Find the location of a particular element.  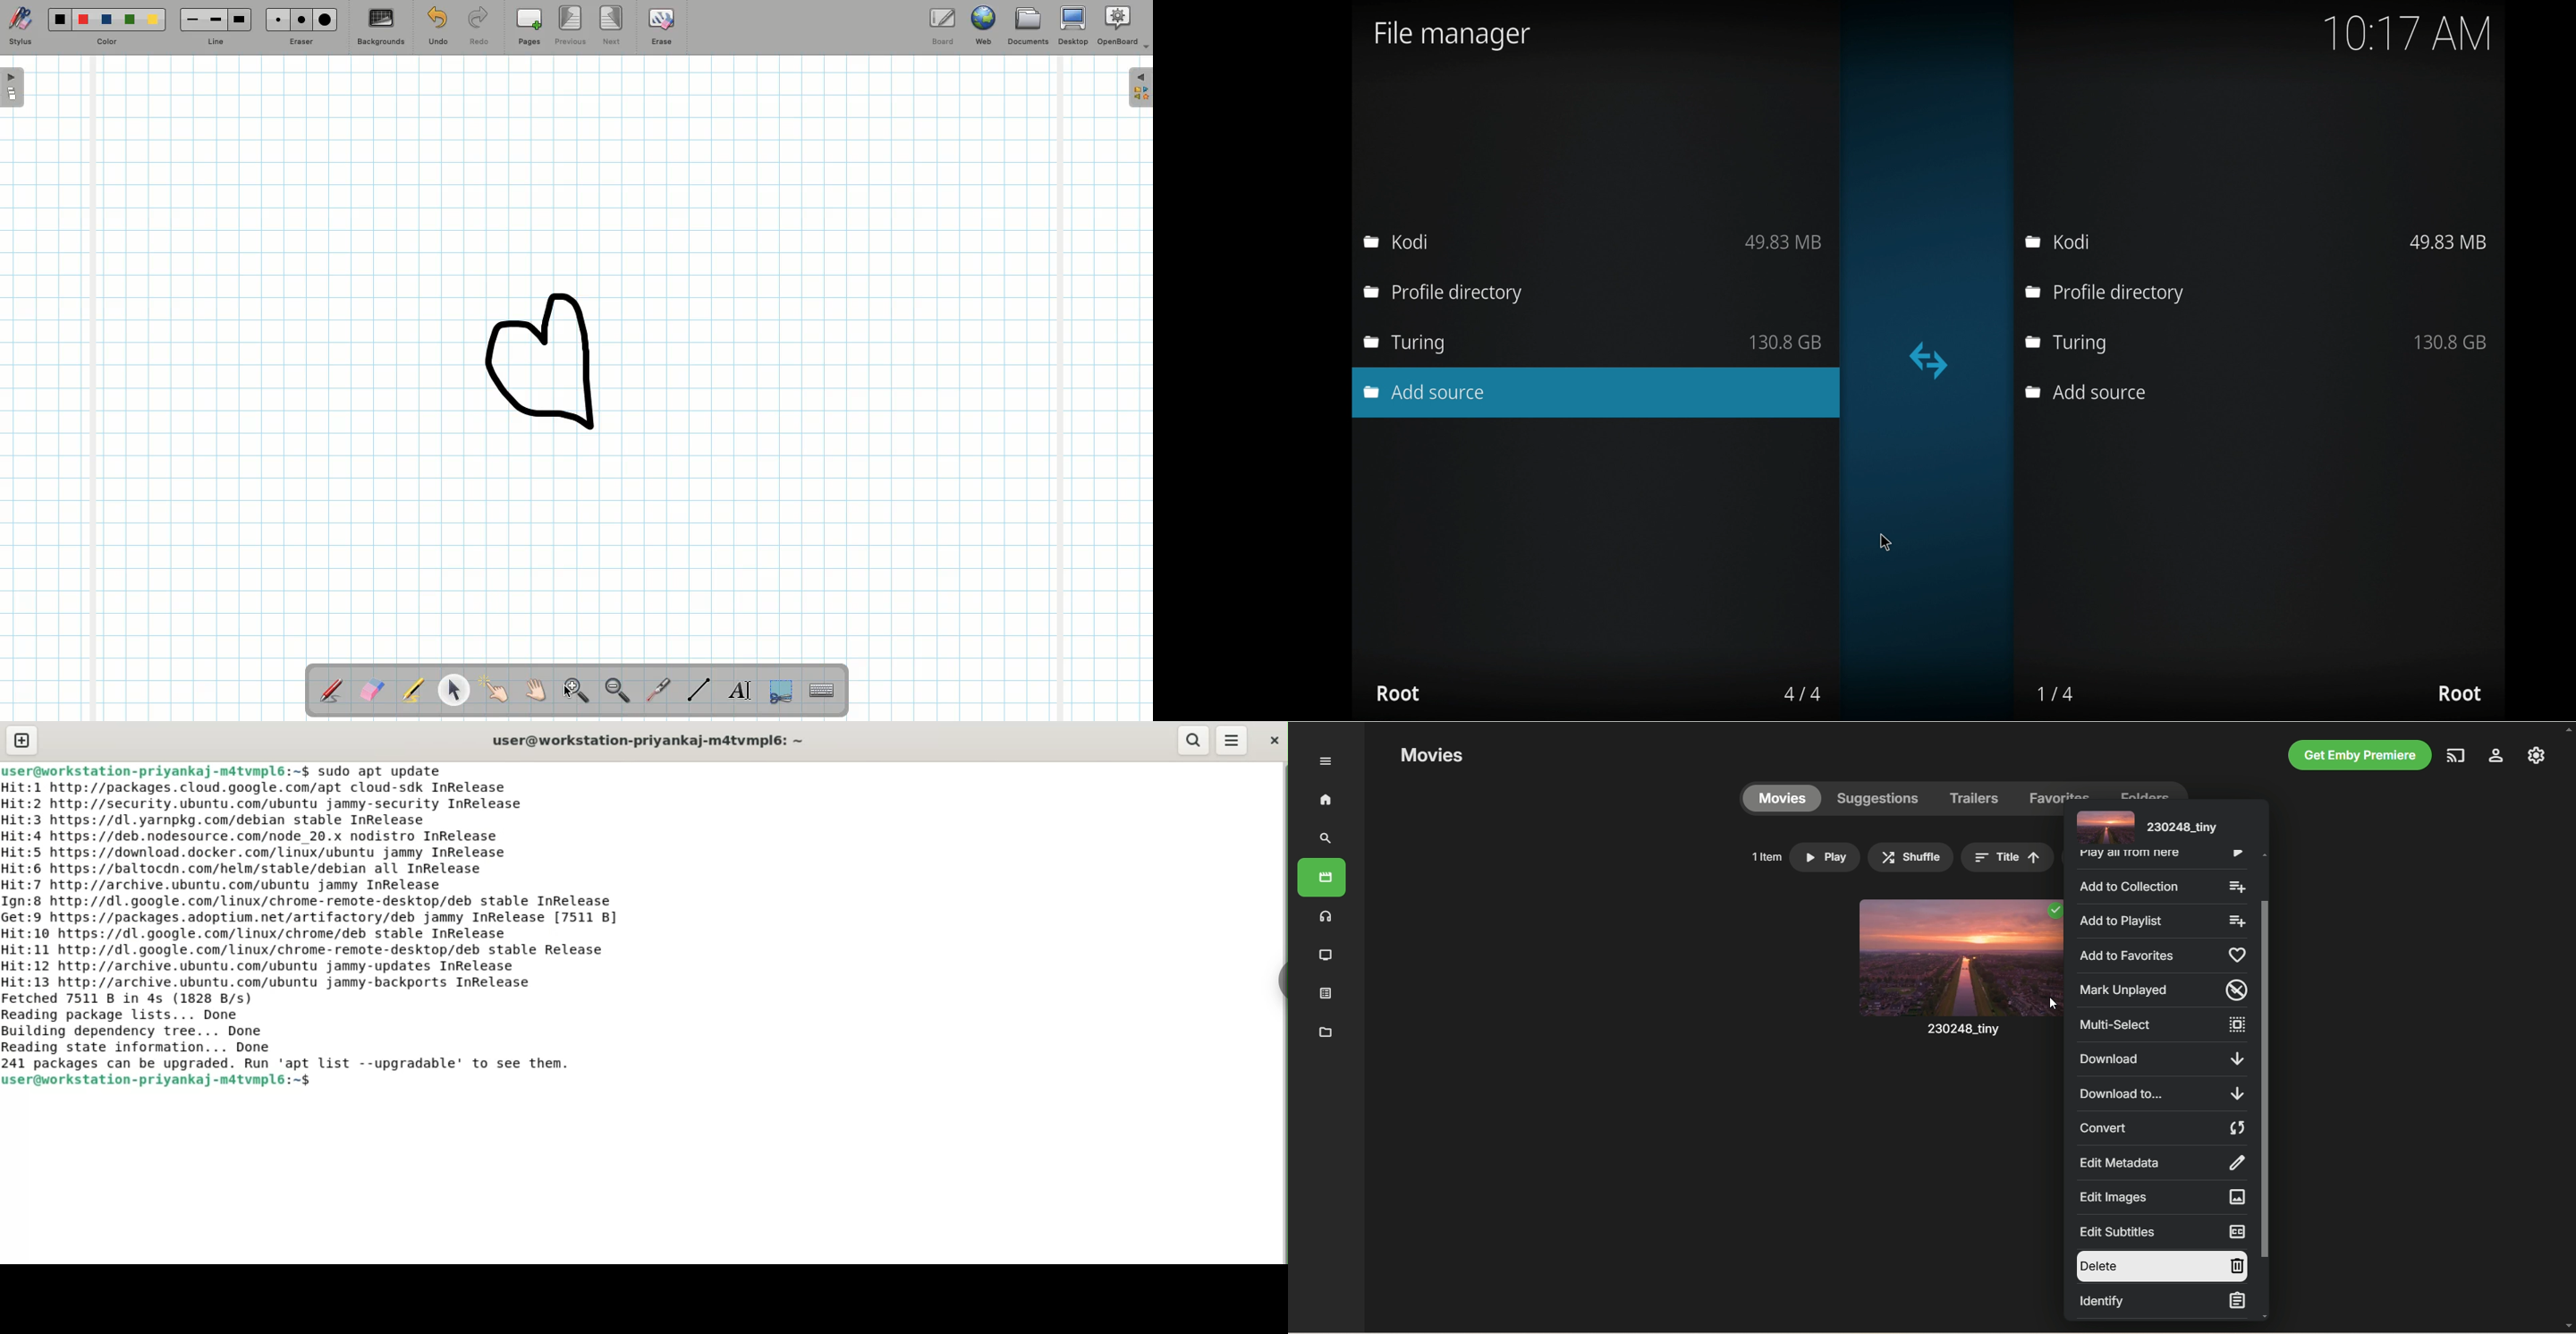

Color is located at coordinates (107, 28).